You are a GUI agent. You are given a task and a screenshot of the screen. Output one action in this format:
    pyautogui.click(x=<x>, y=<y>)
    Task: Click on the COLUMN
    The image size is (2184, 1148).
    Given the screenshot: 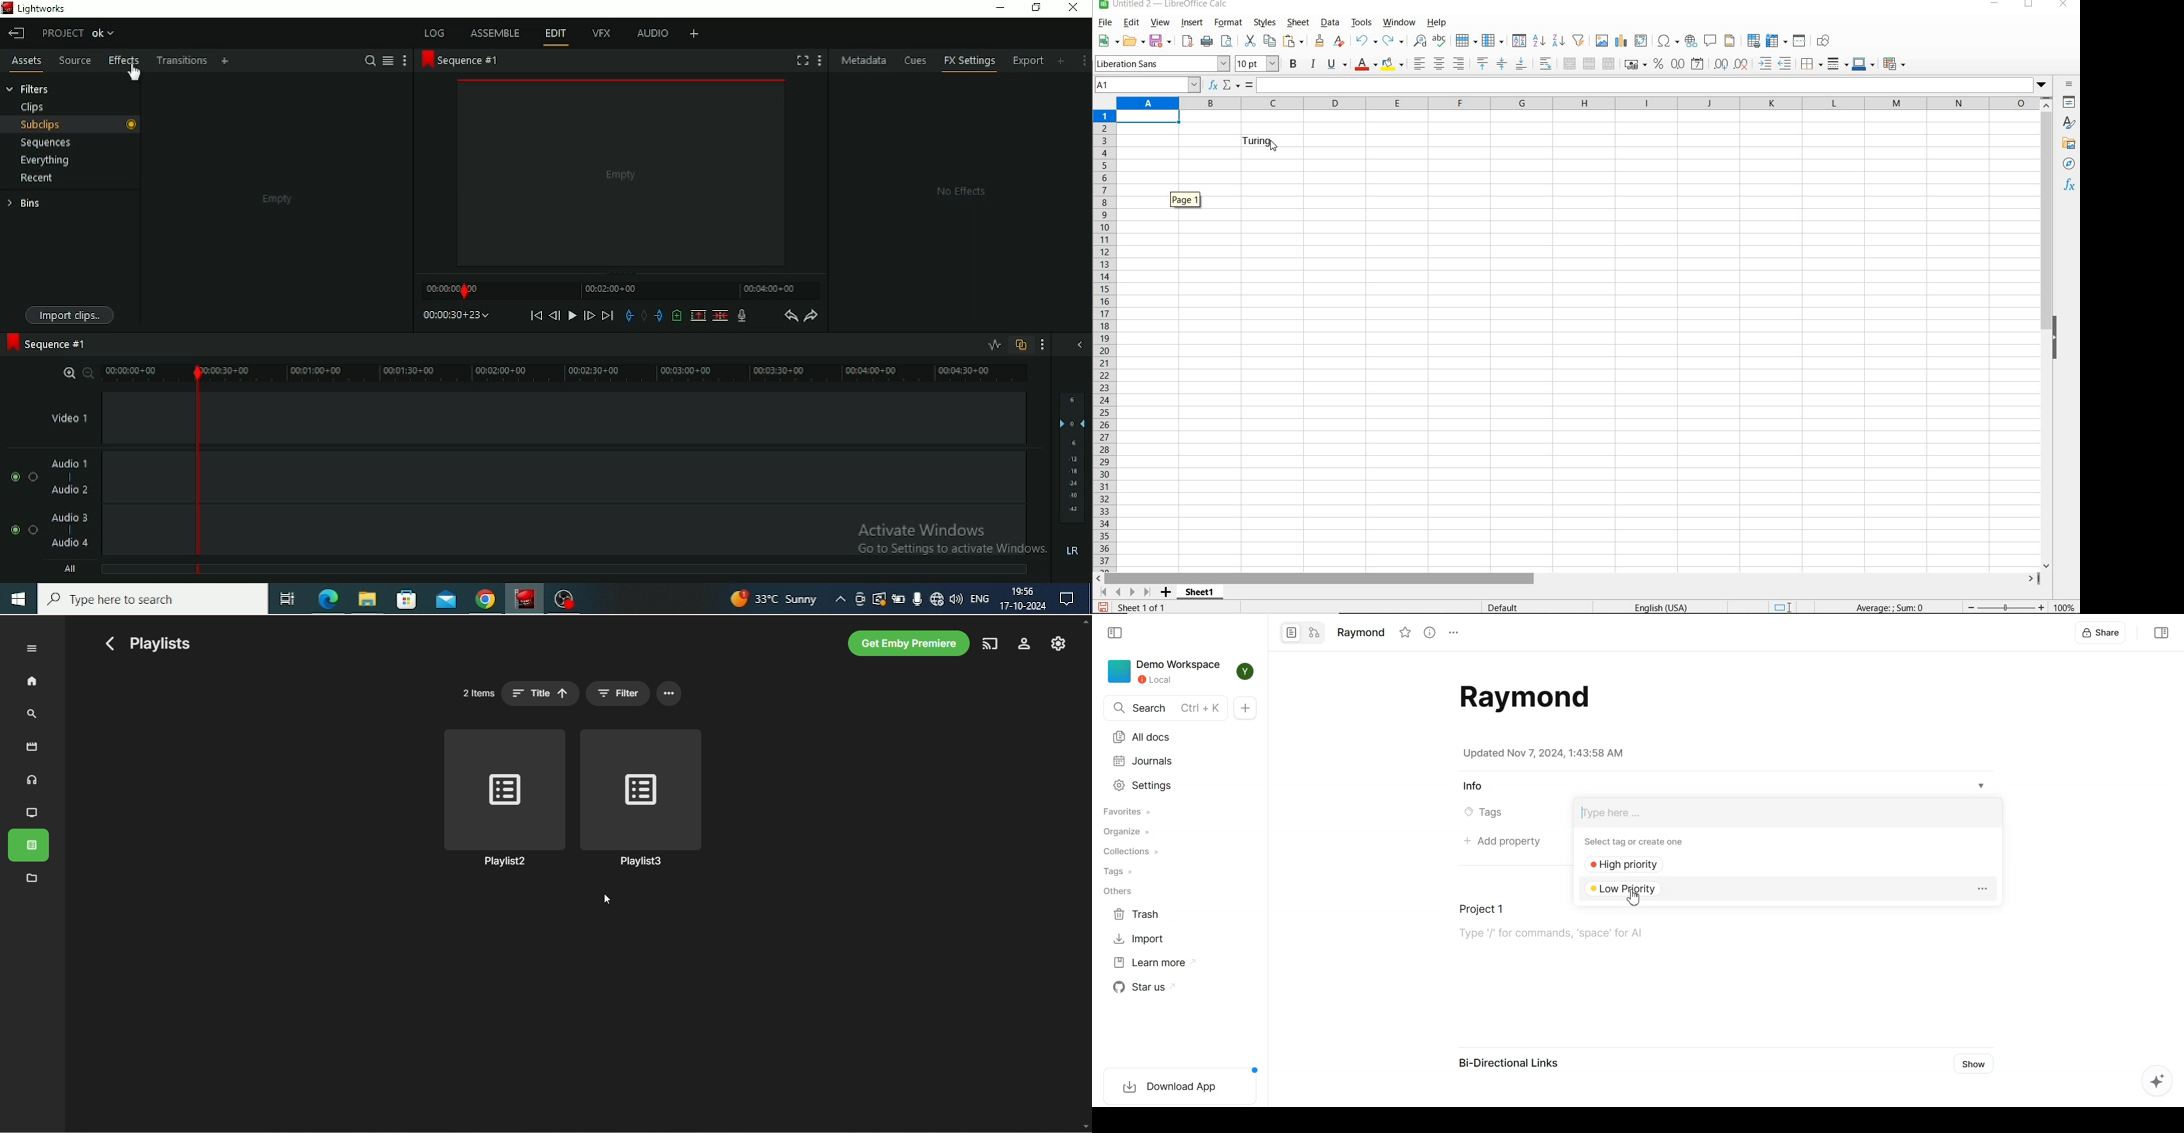 What is the action you would take?
    pyautogui.click(x=1493, y=39)
    